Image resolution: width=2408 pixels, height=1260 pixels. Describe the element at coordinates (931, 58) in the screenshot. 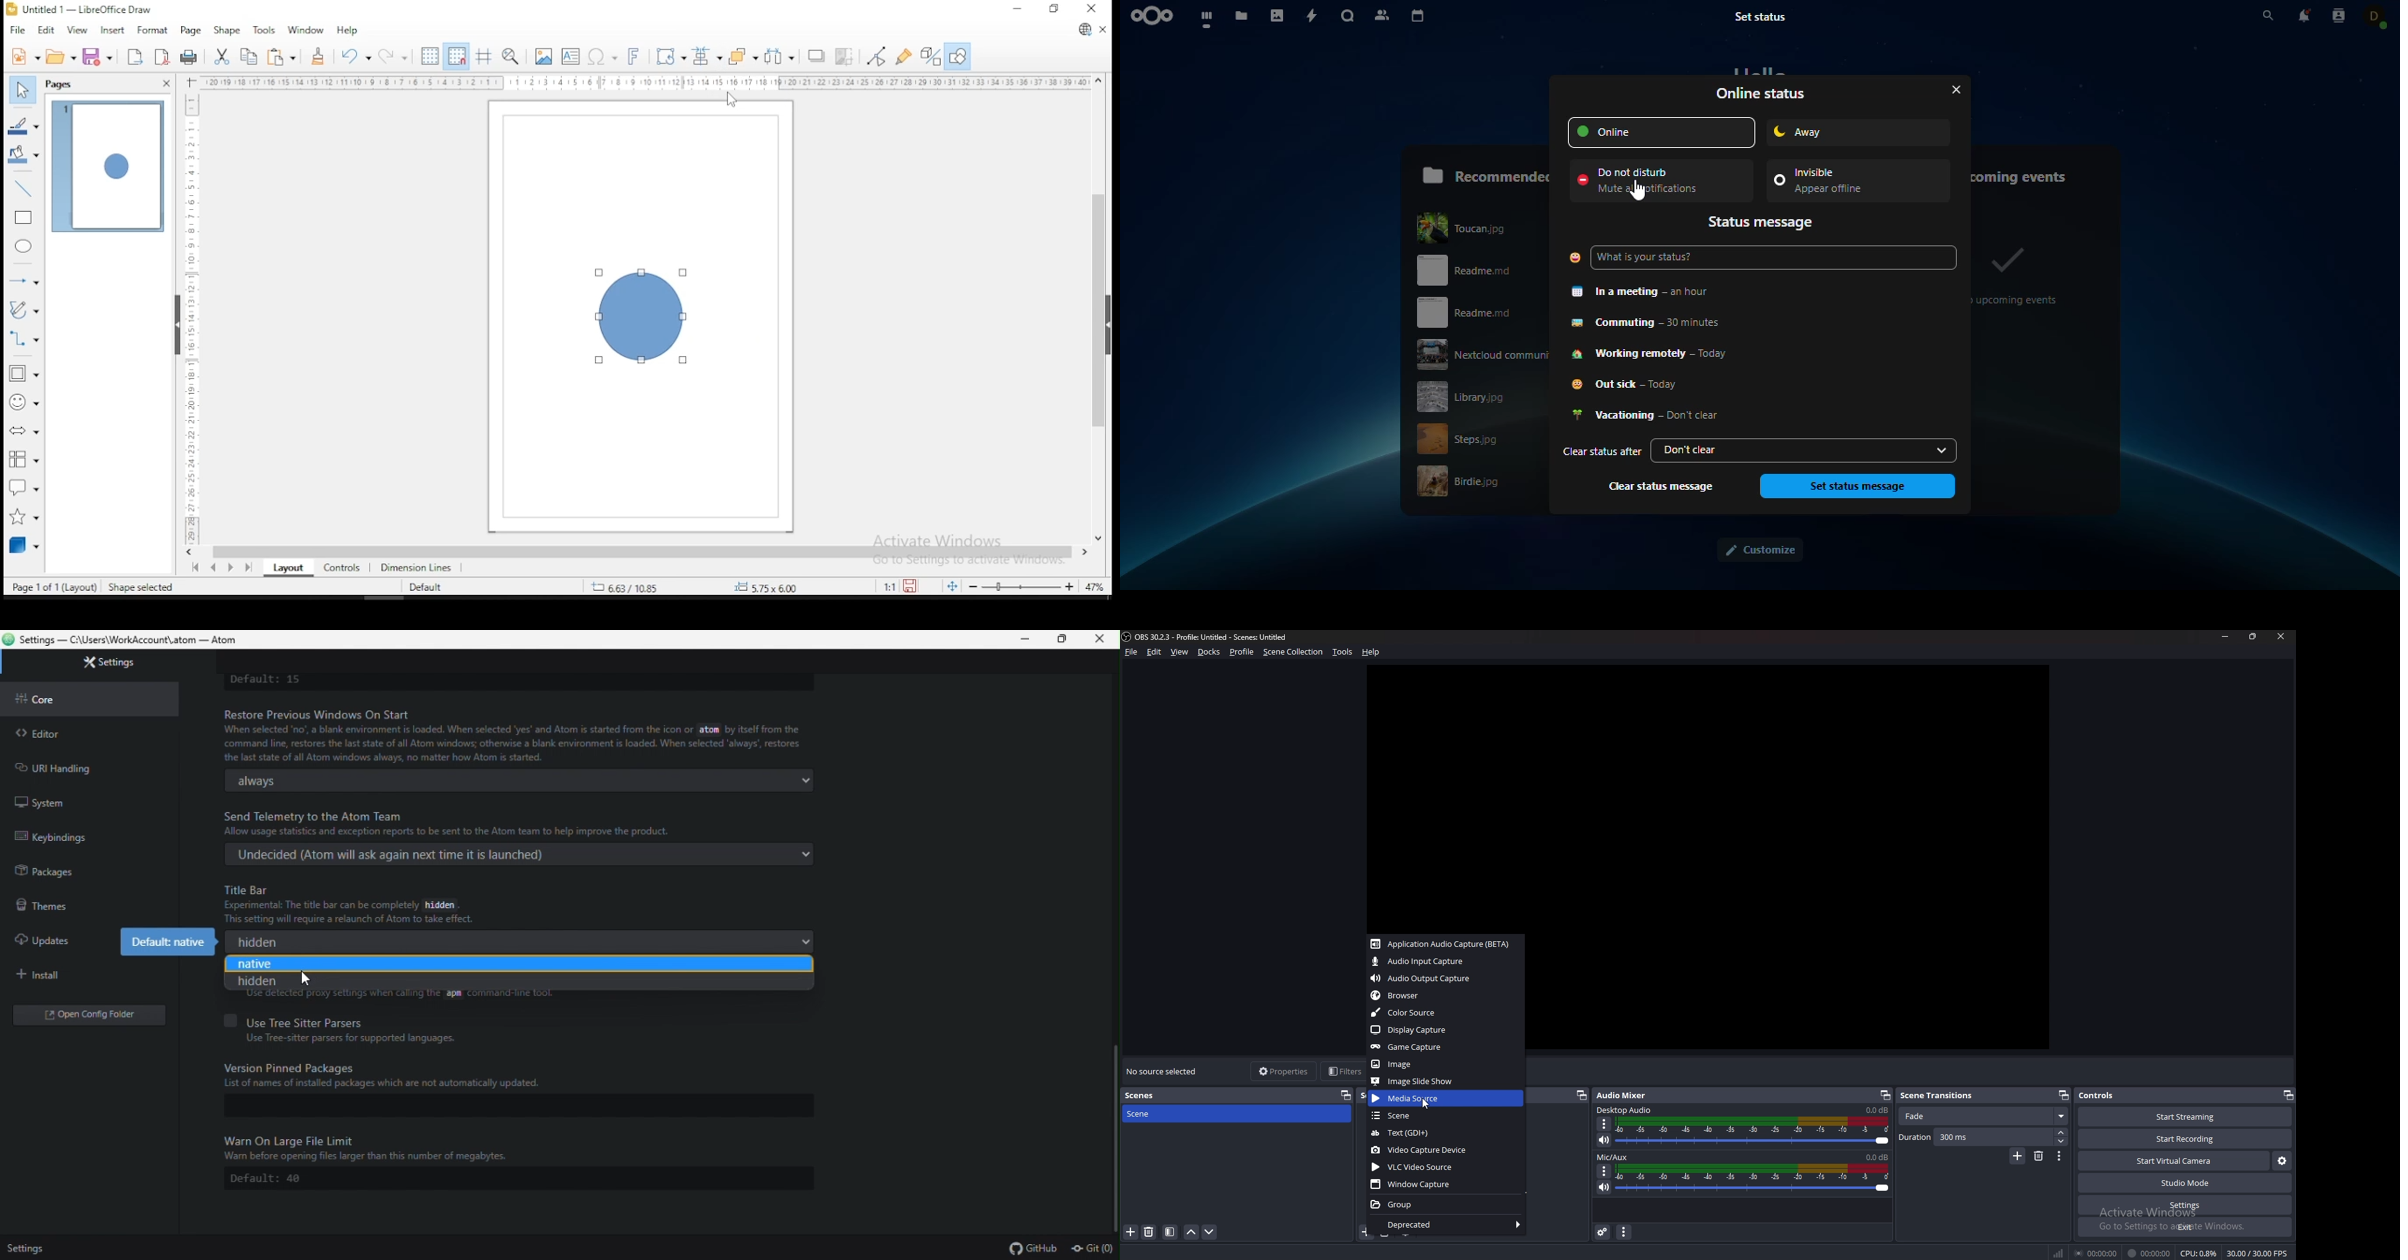

I see `toggle extrusions` at that location.